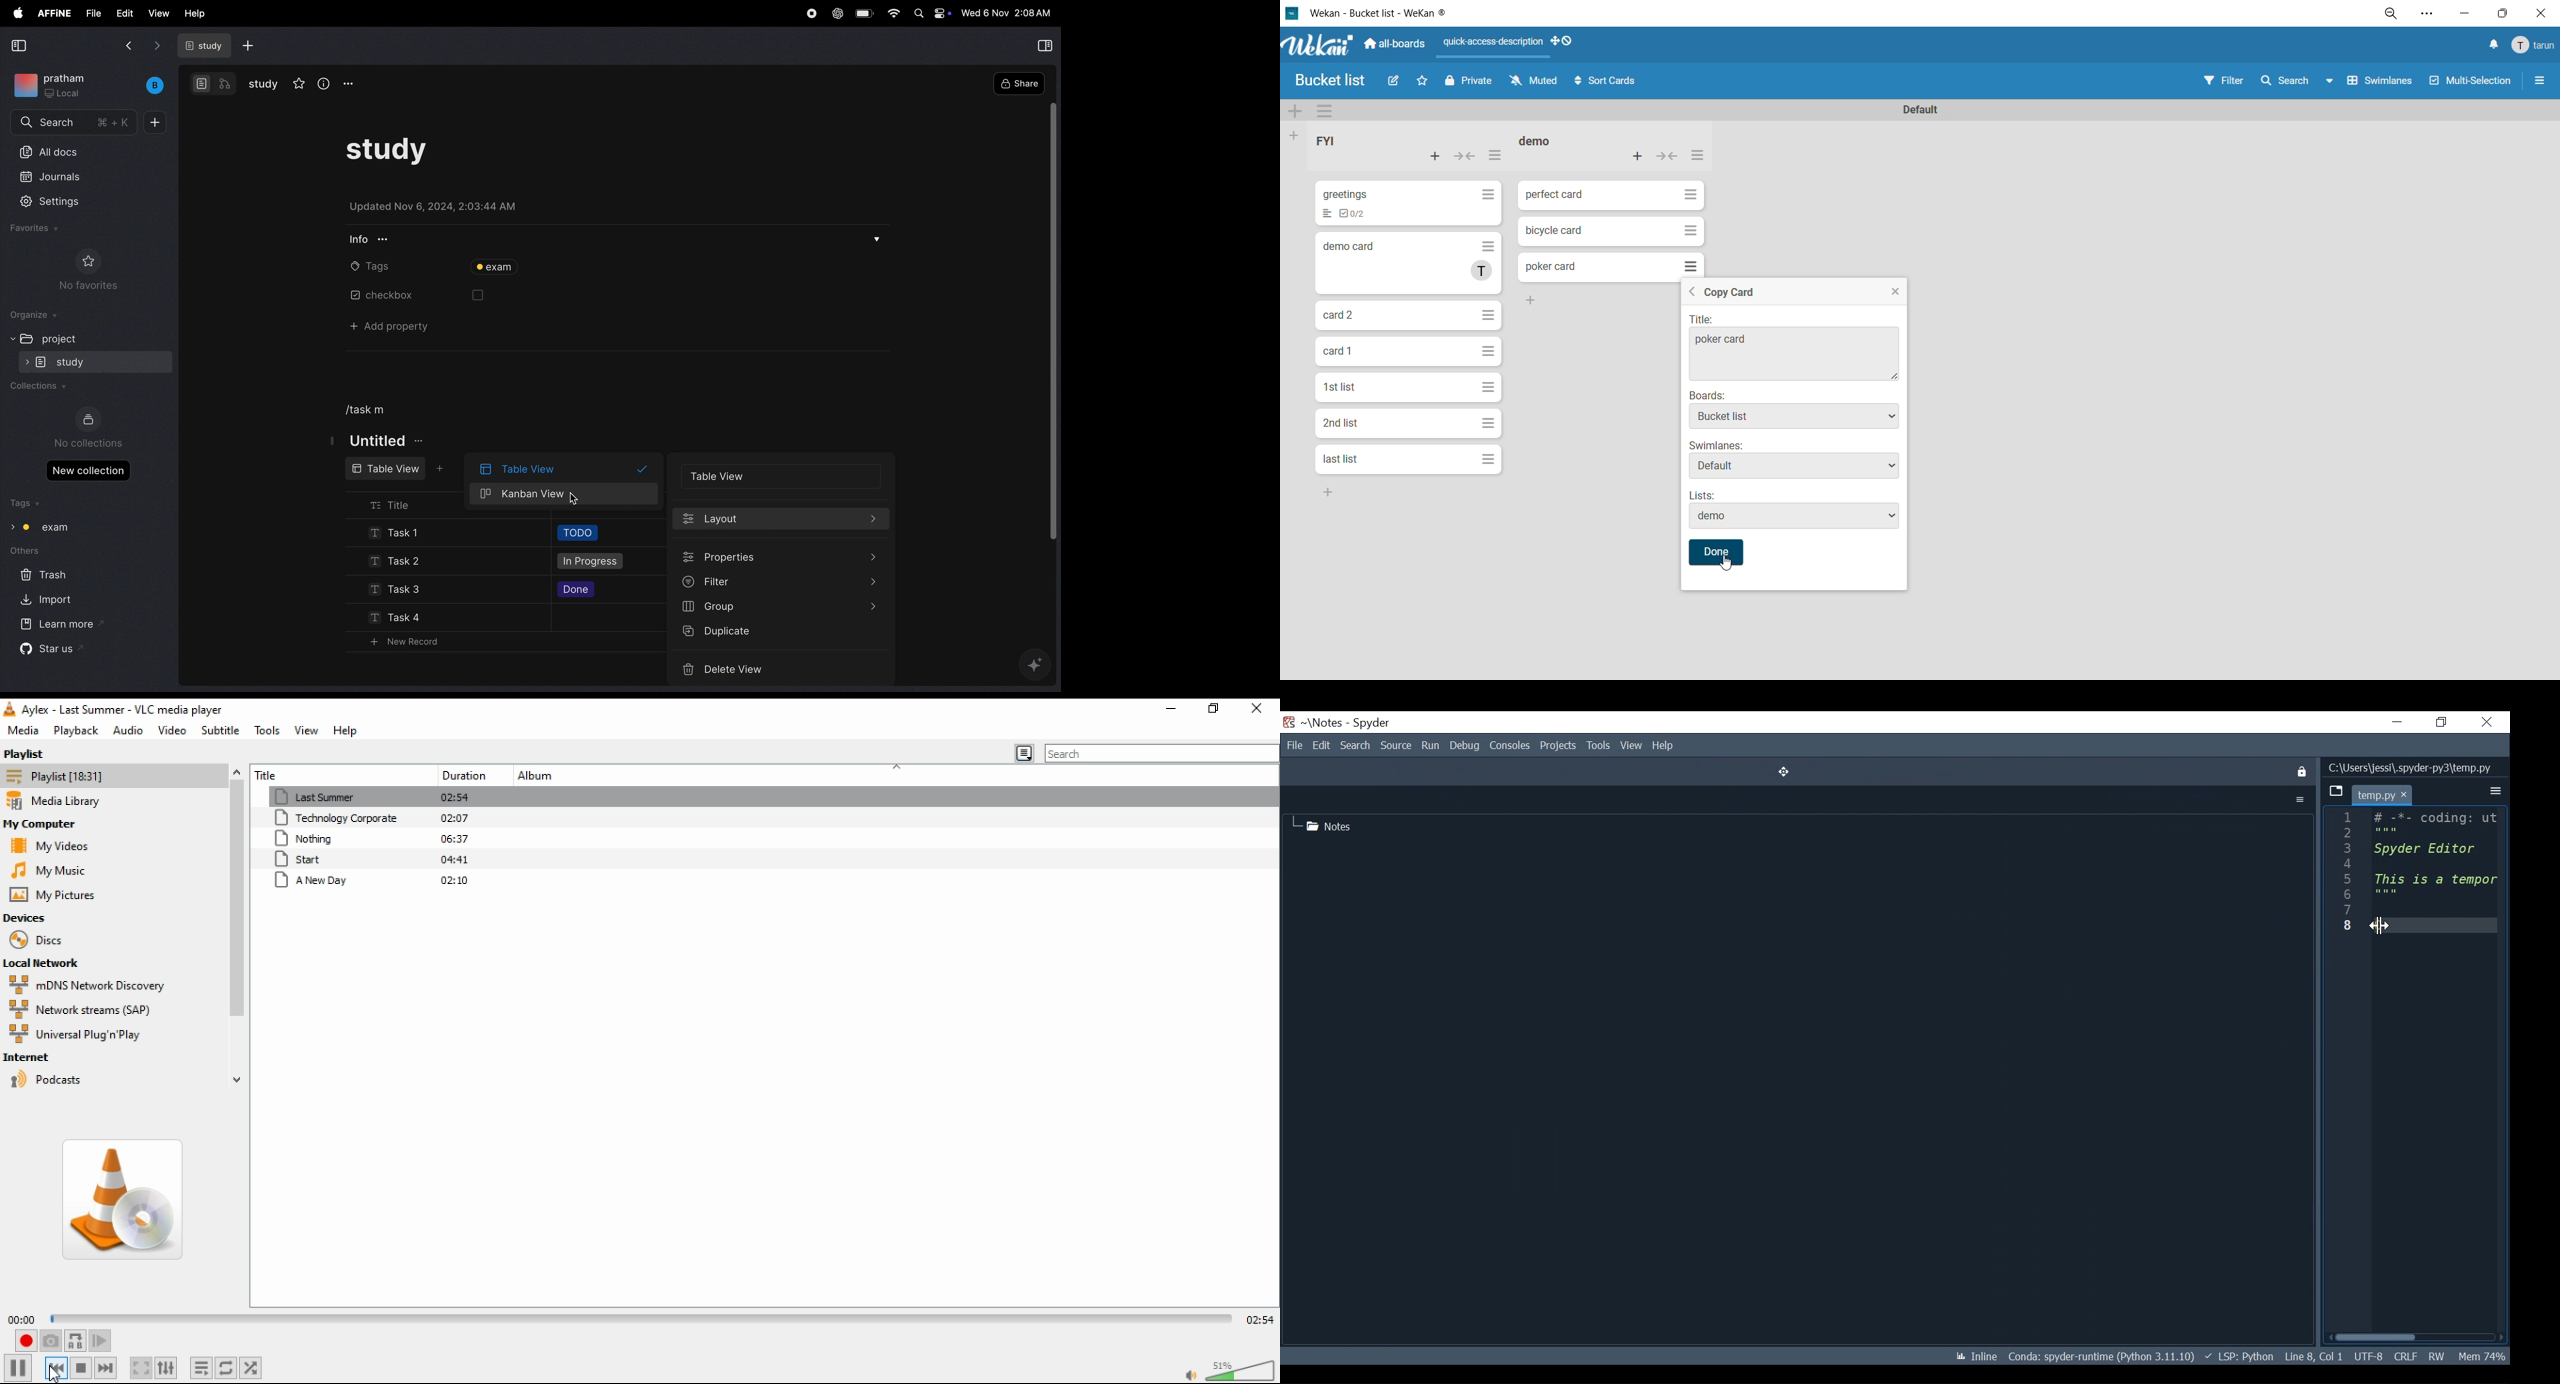 The height and width of the screenshot is (1400, 2576). Describe the element at coordinates (2434, 857) in the screenshot. I see `# -*- coding: ut: Spyder Editor This is a tempor` at that location.